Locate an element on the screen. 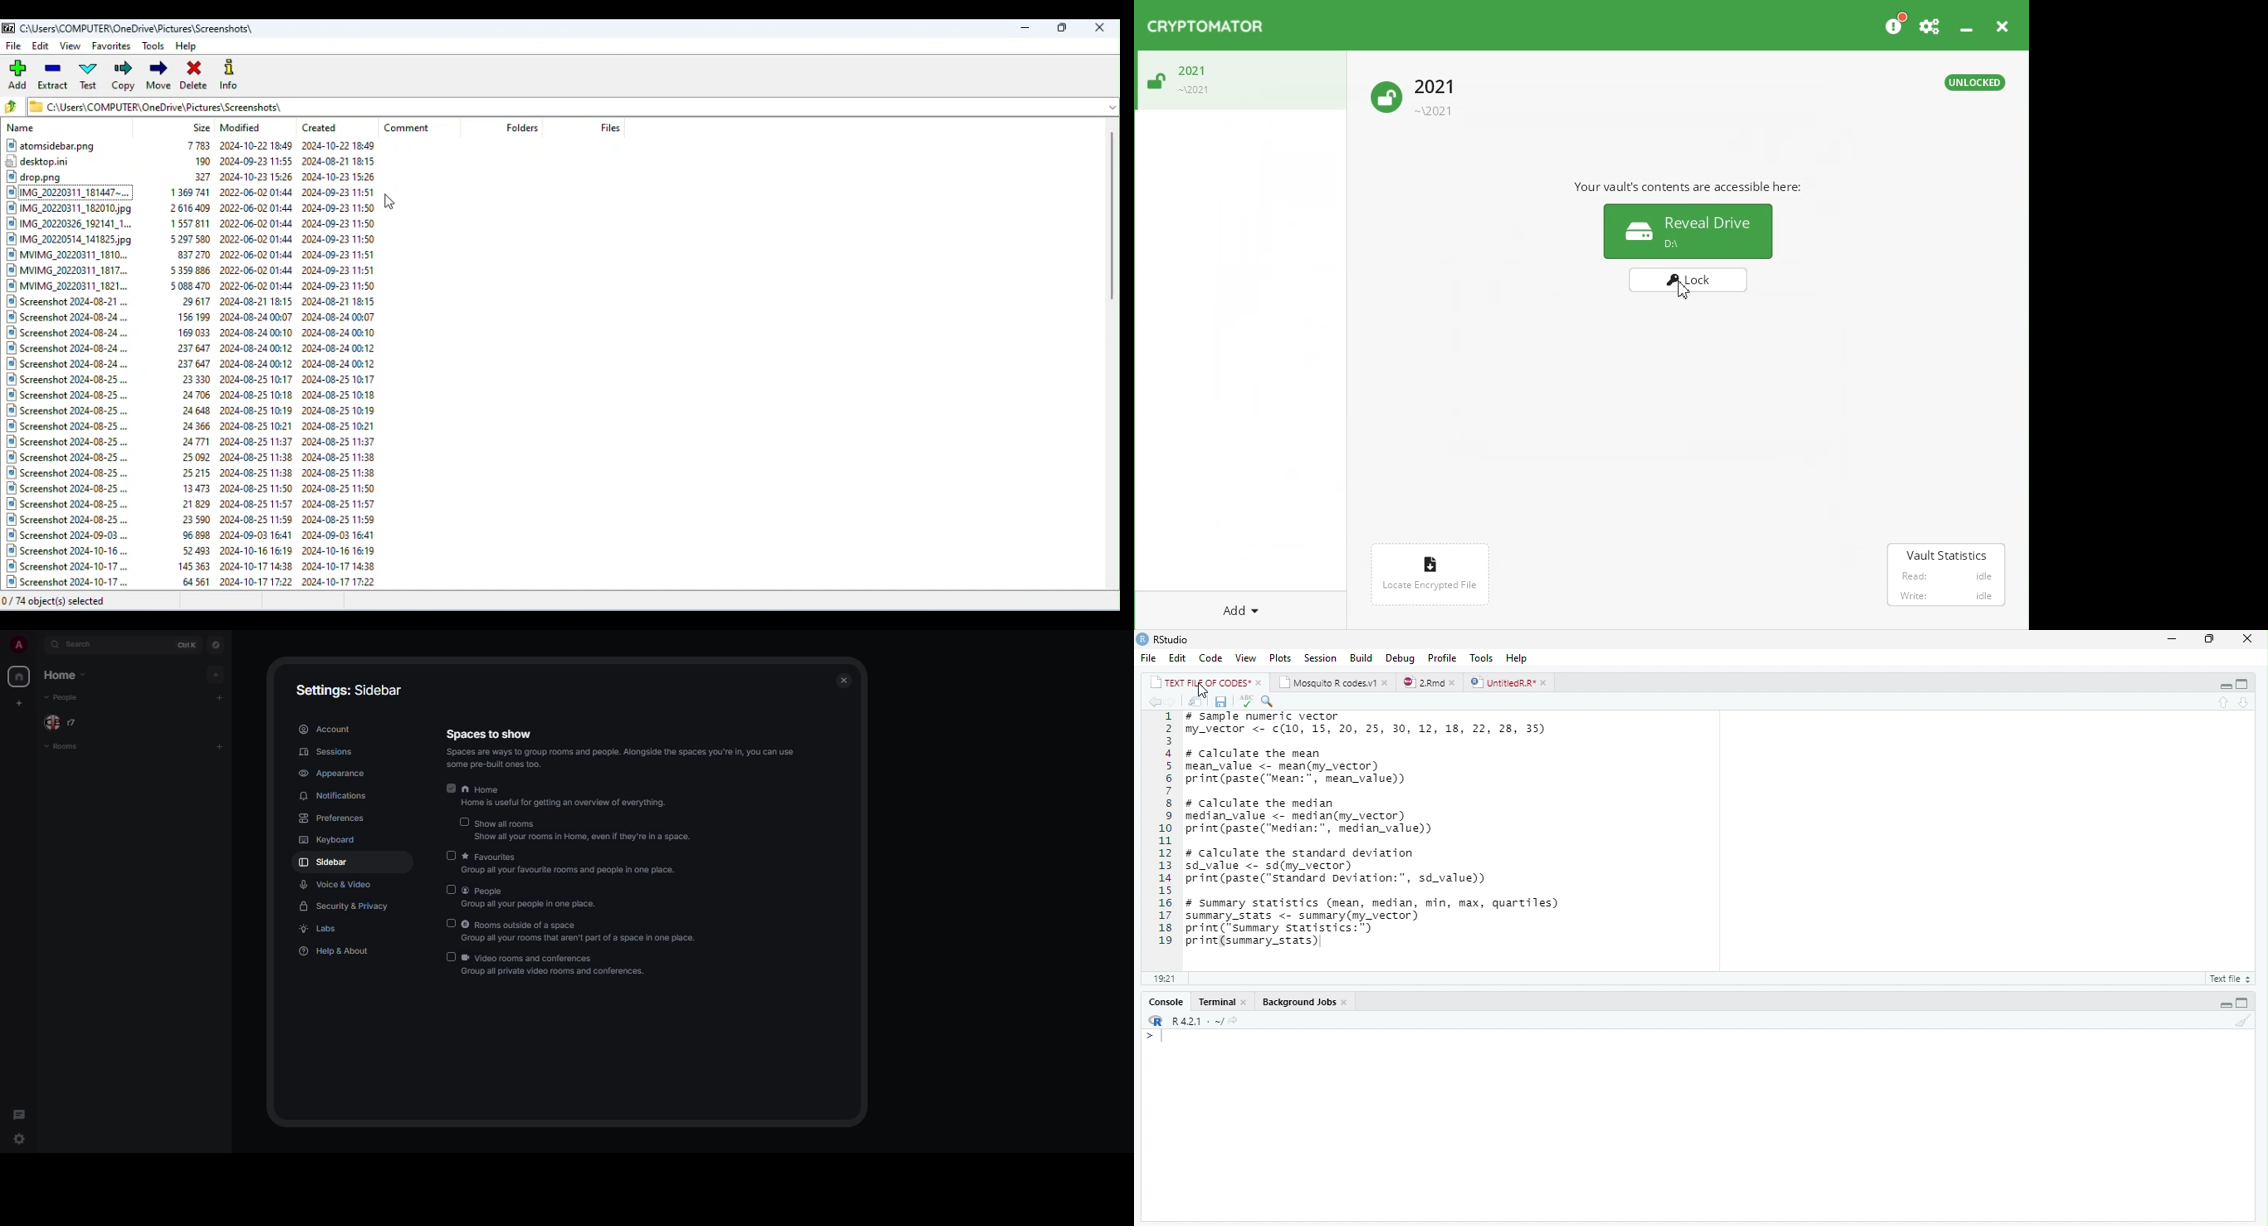 The image size is (2268, 1232). cursor is located at coordinates (1204, 691).